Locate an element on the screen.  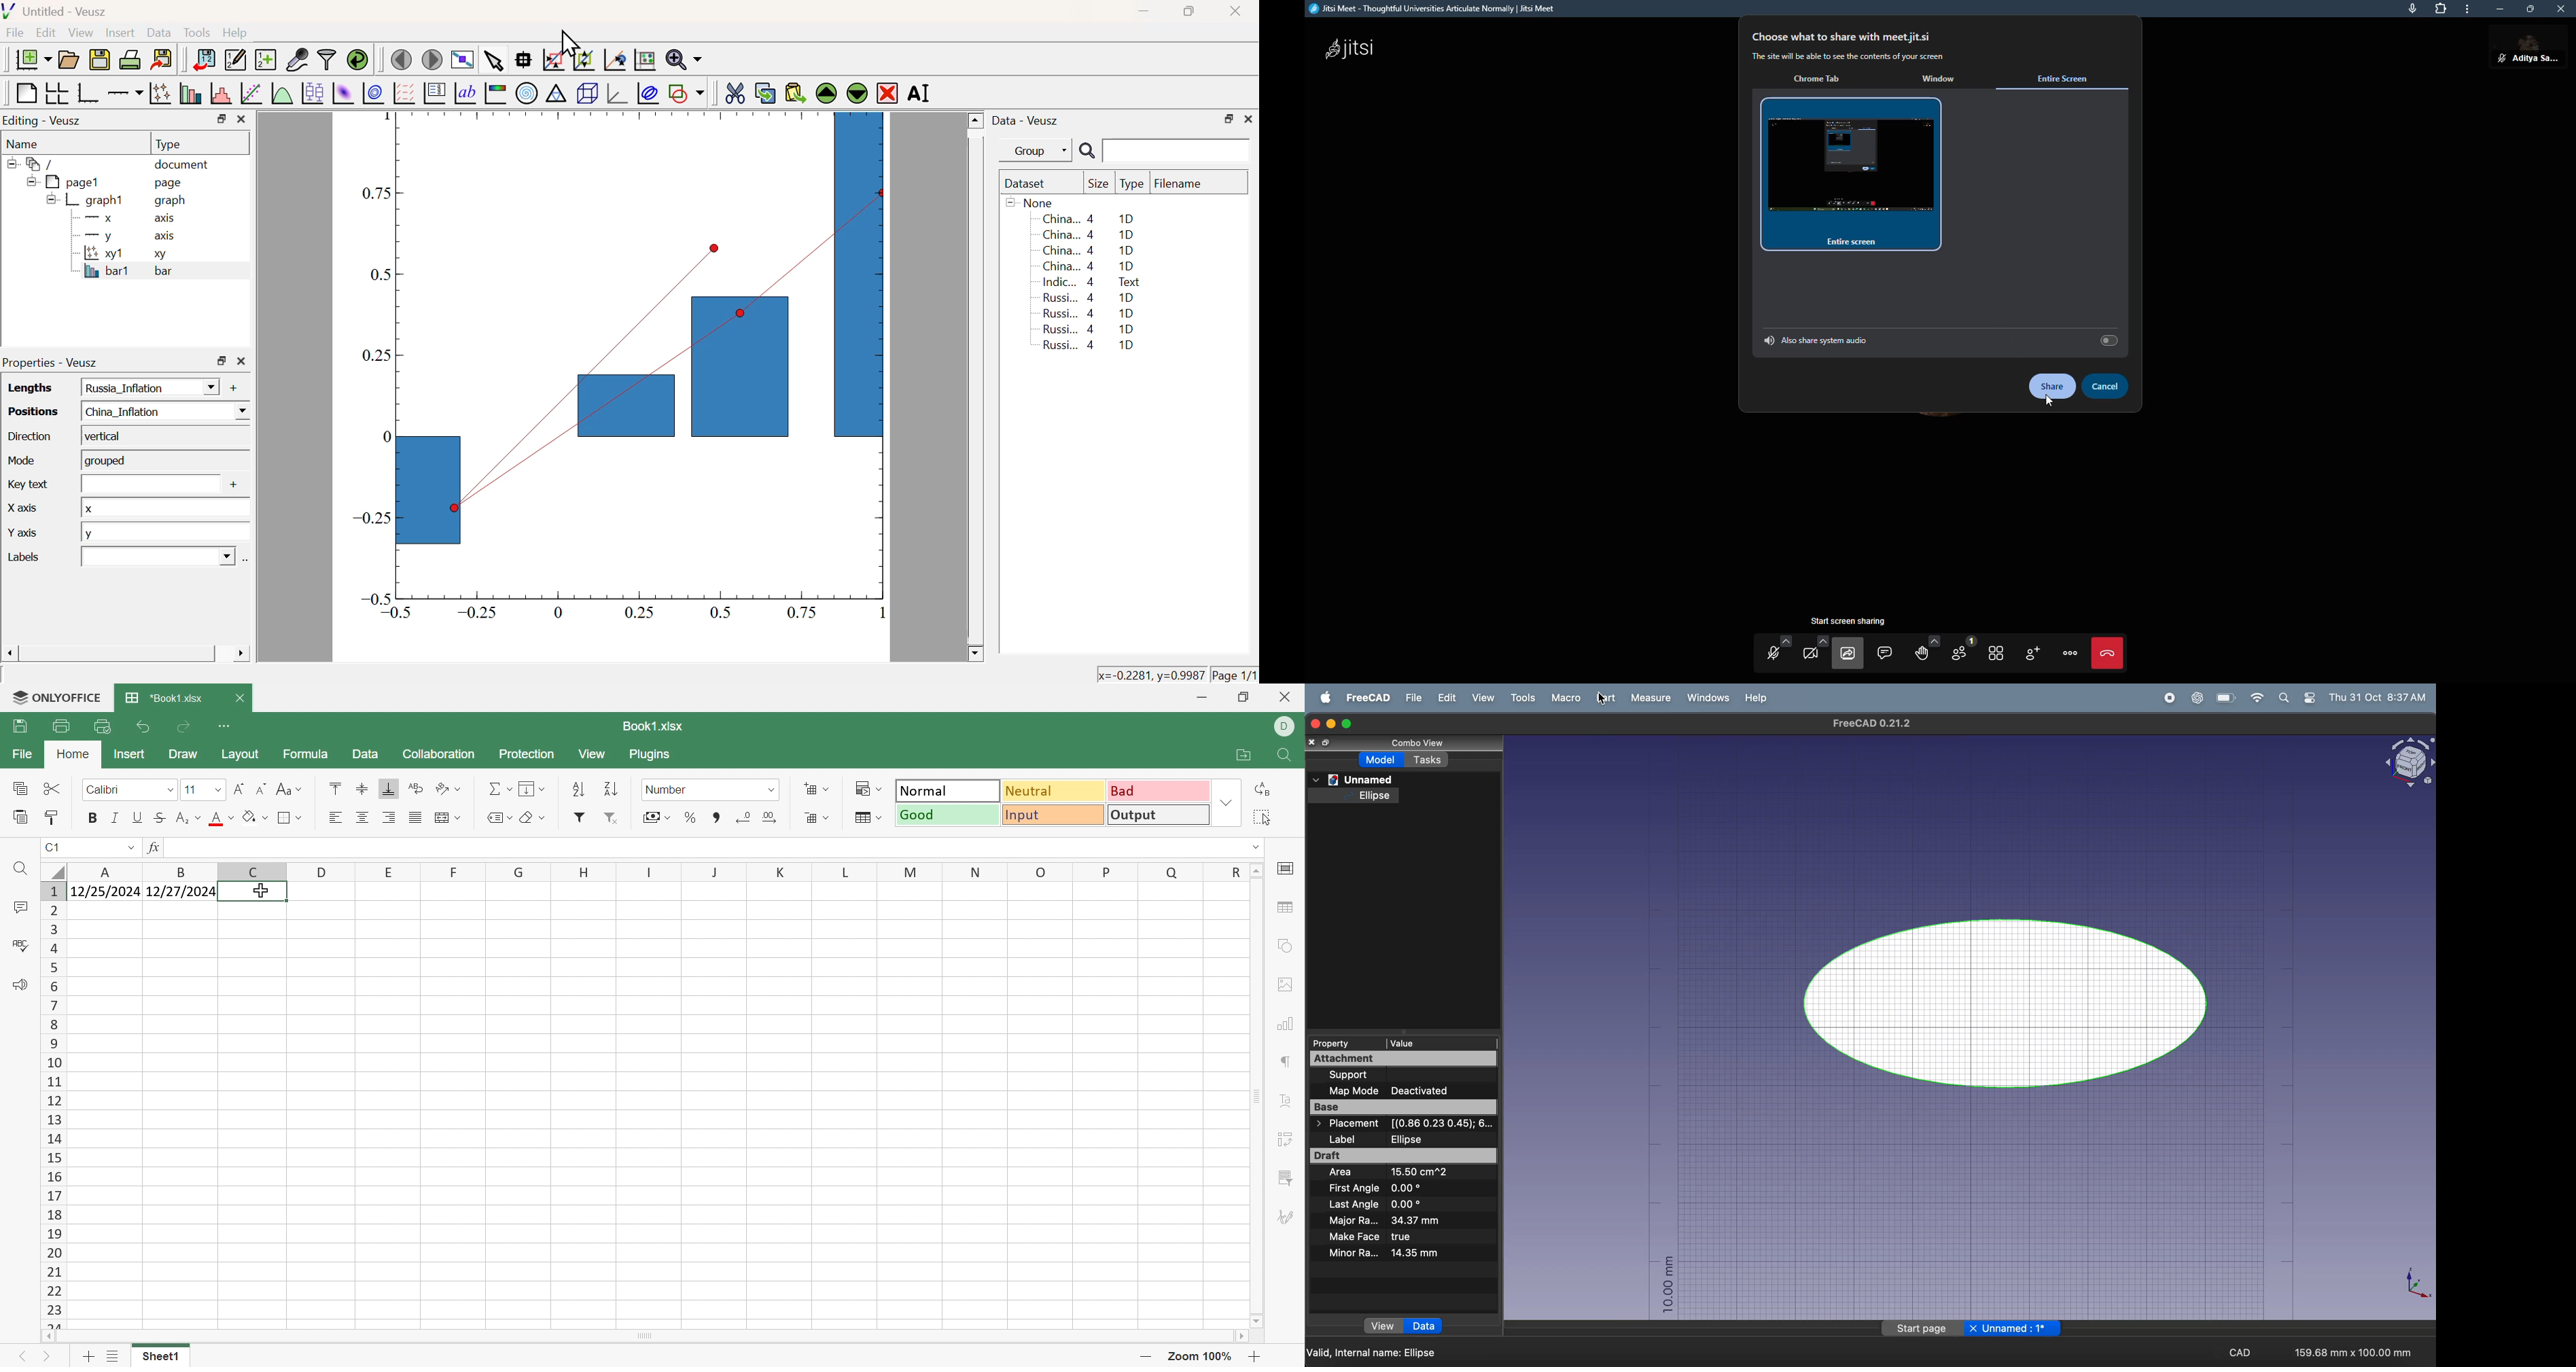
Summation is located at coordinates (499, 787).